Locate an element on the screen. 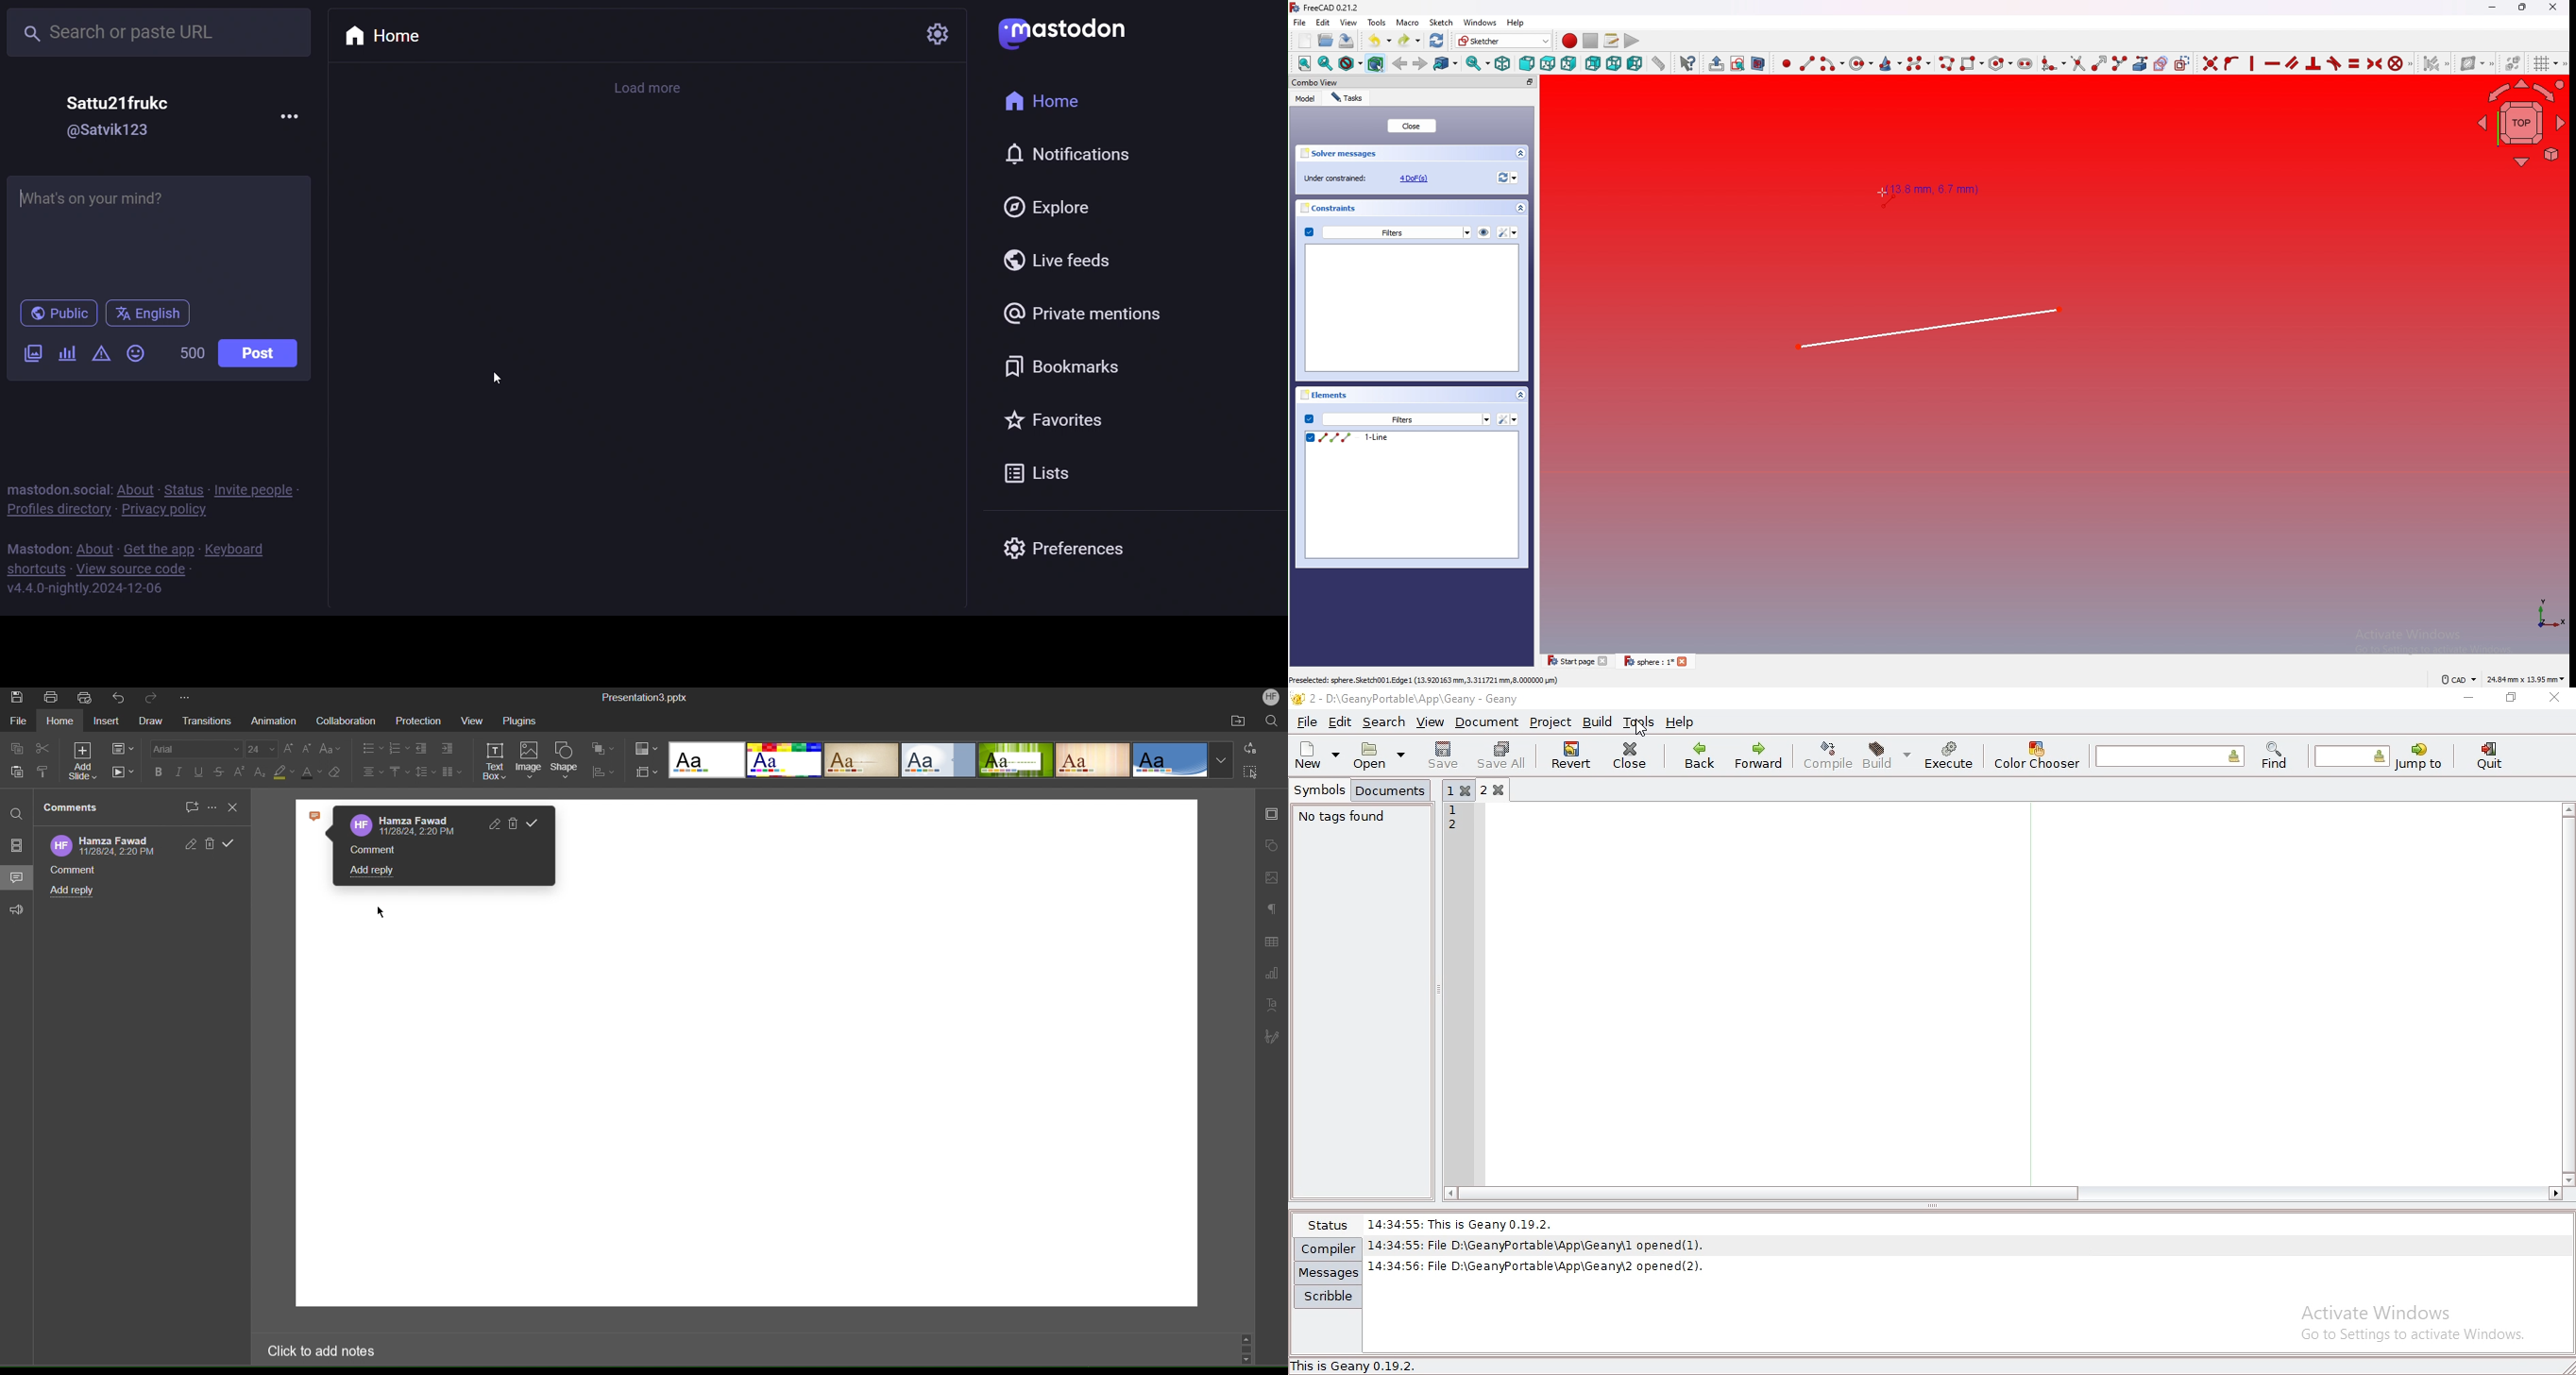 The width and height of the screenshot is (2576, 1400). Comments is located at coordinates (17, 877).